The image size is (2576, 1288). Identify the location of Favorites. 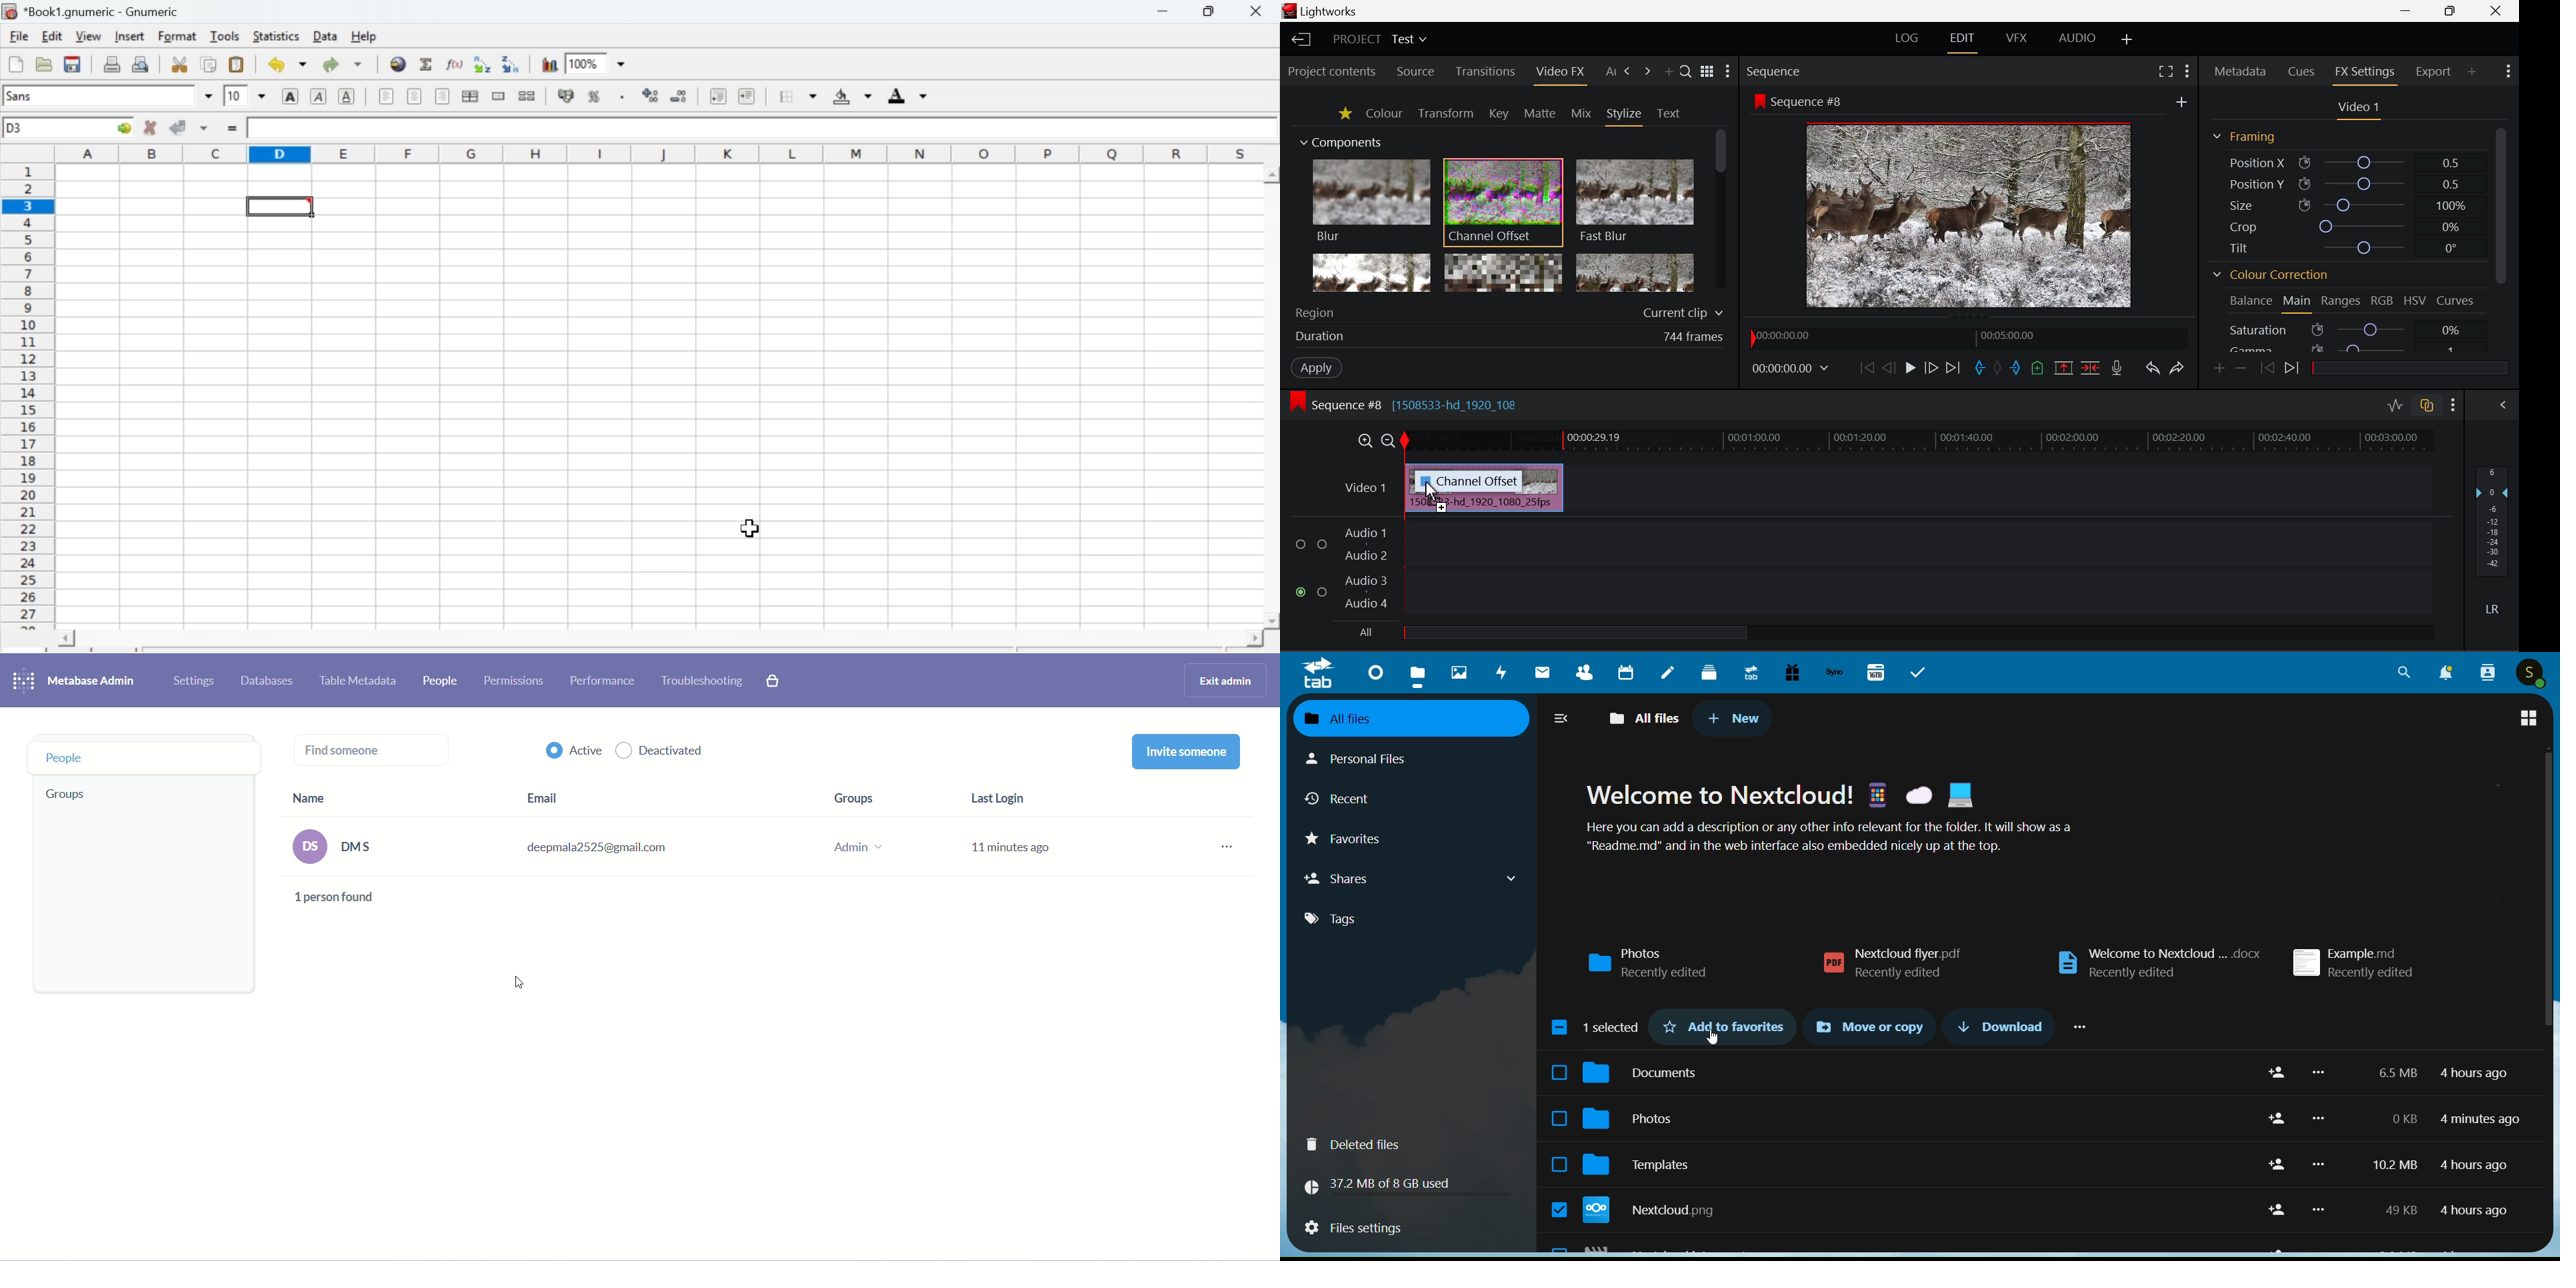
(1345, 115).